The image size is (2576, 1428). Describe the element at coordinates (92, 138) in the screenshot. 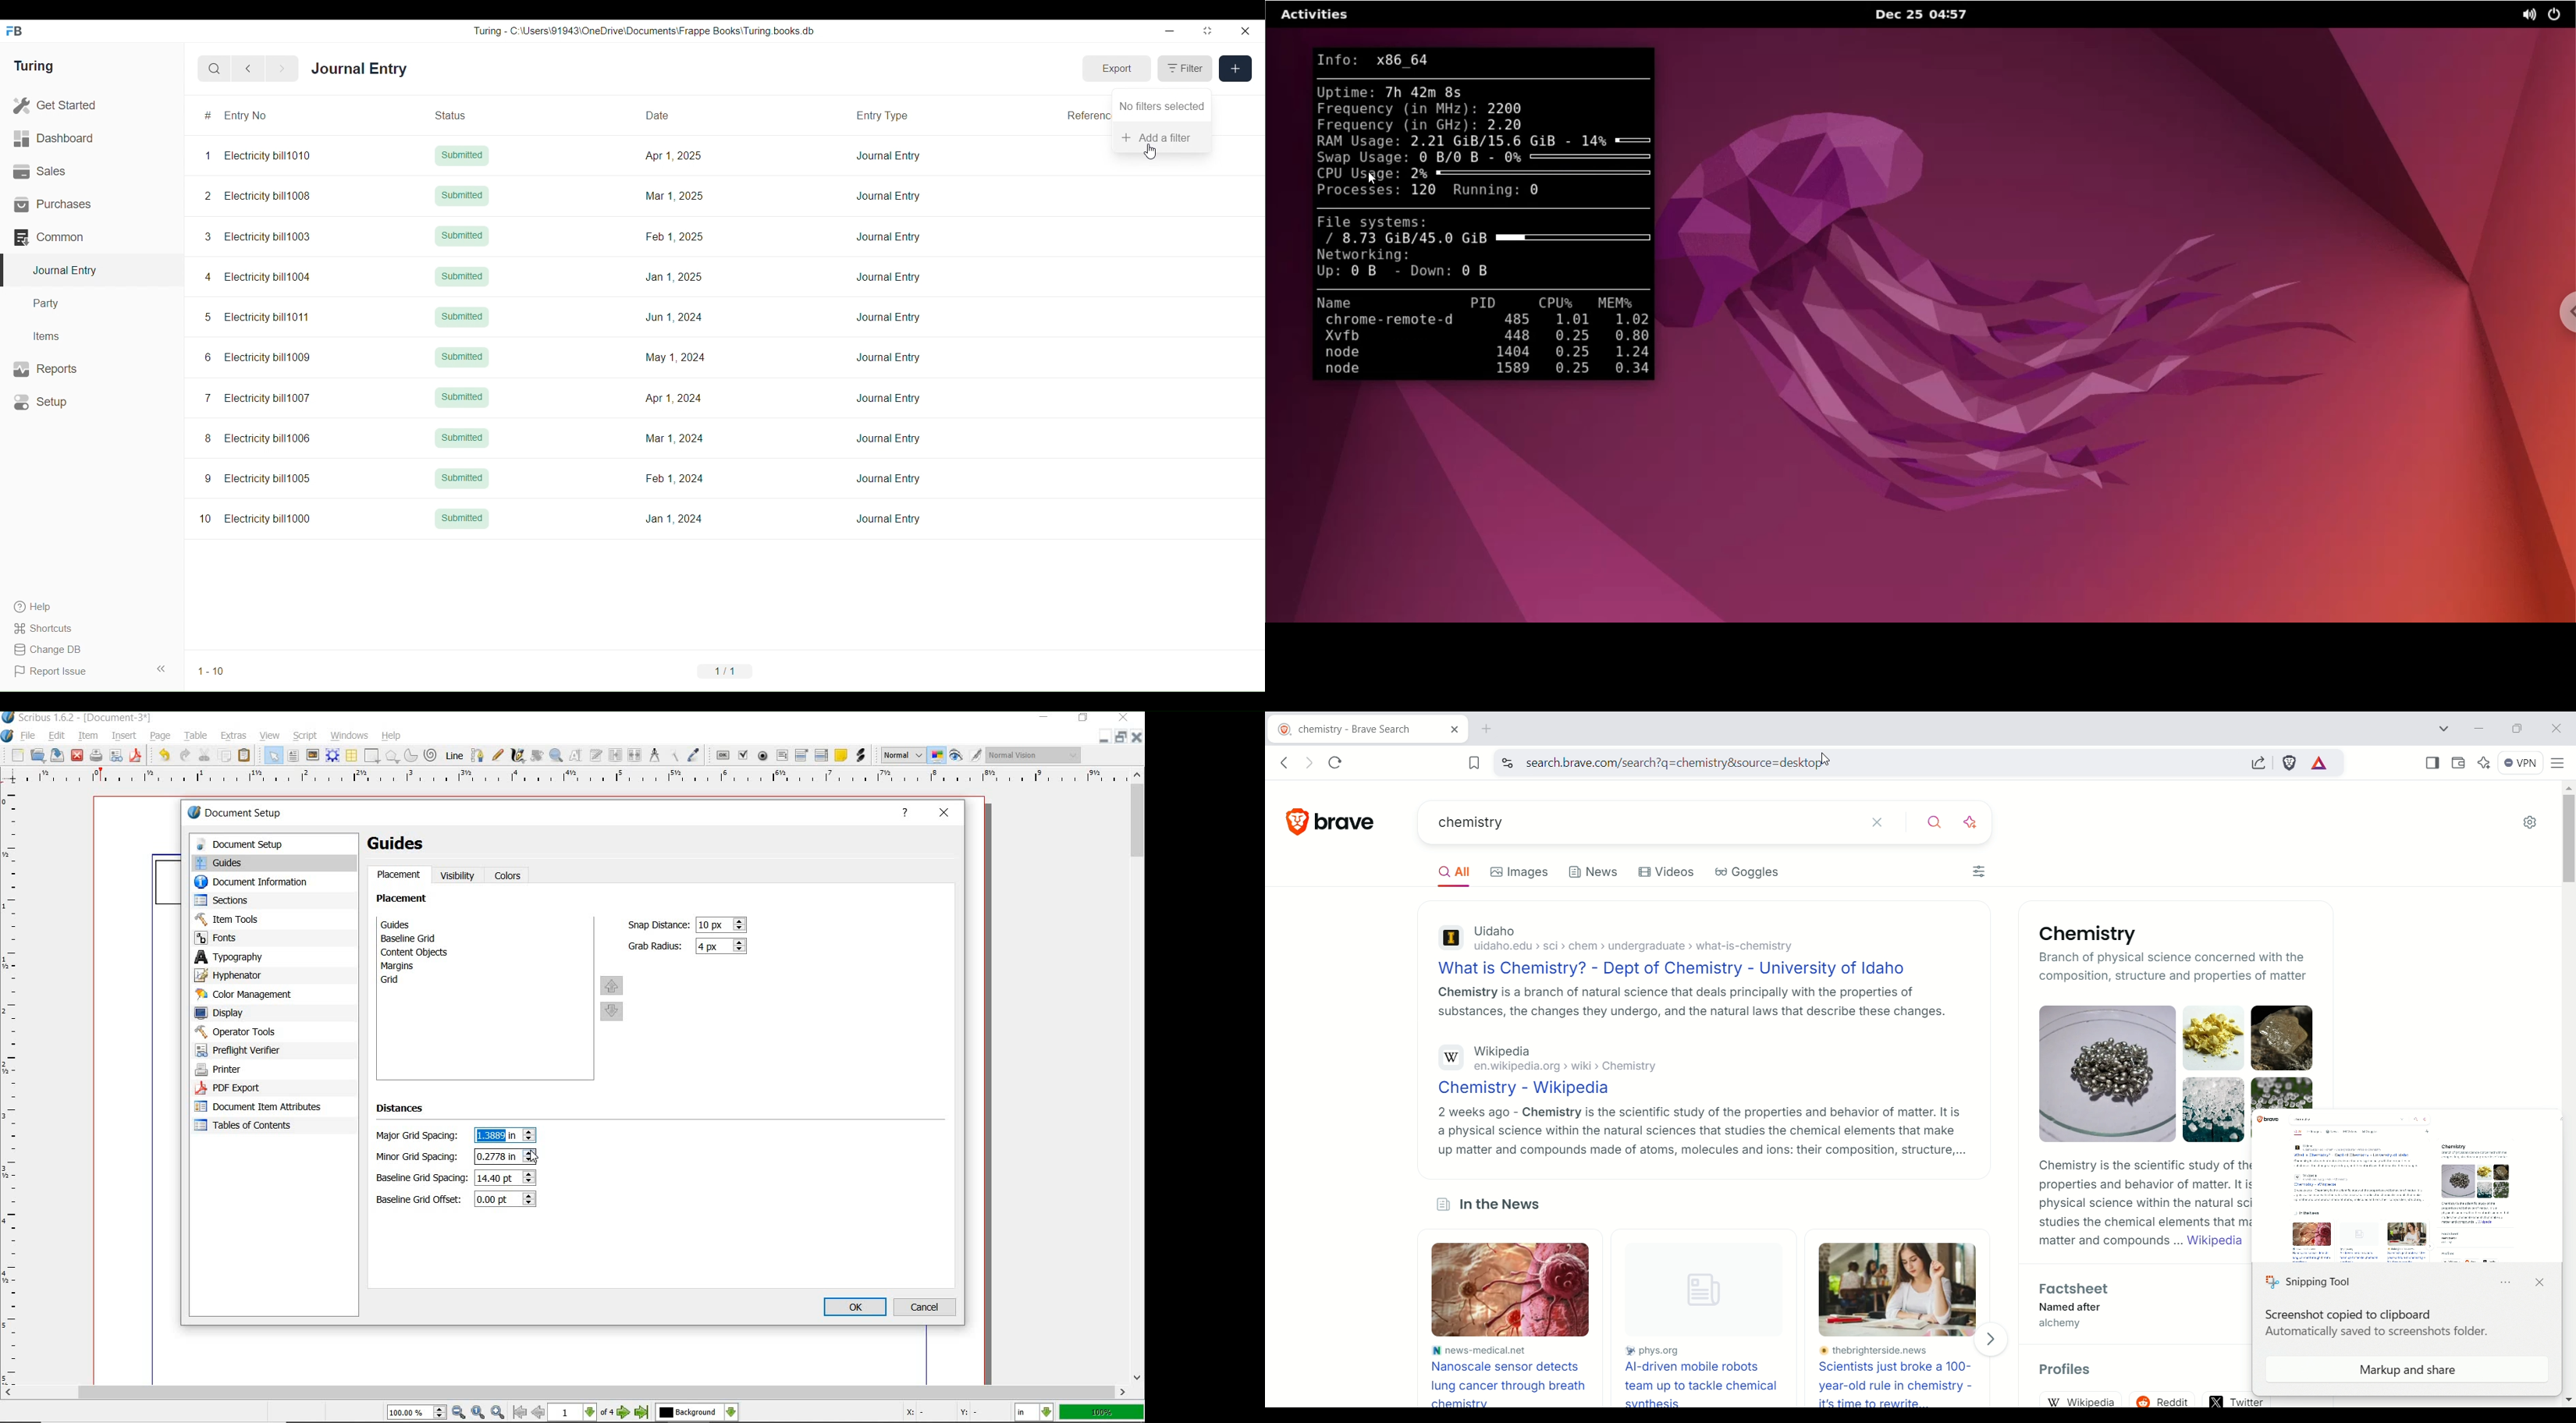

I see `Dashboard` at that location.